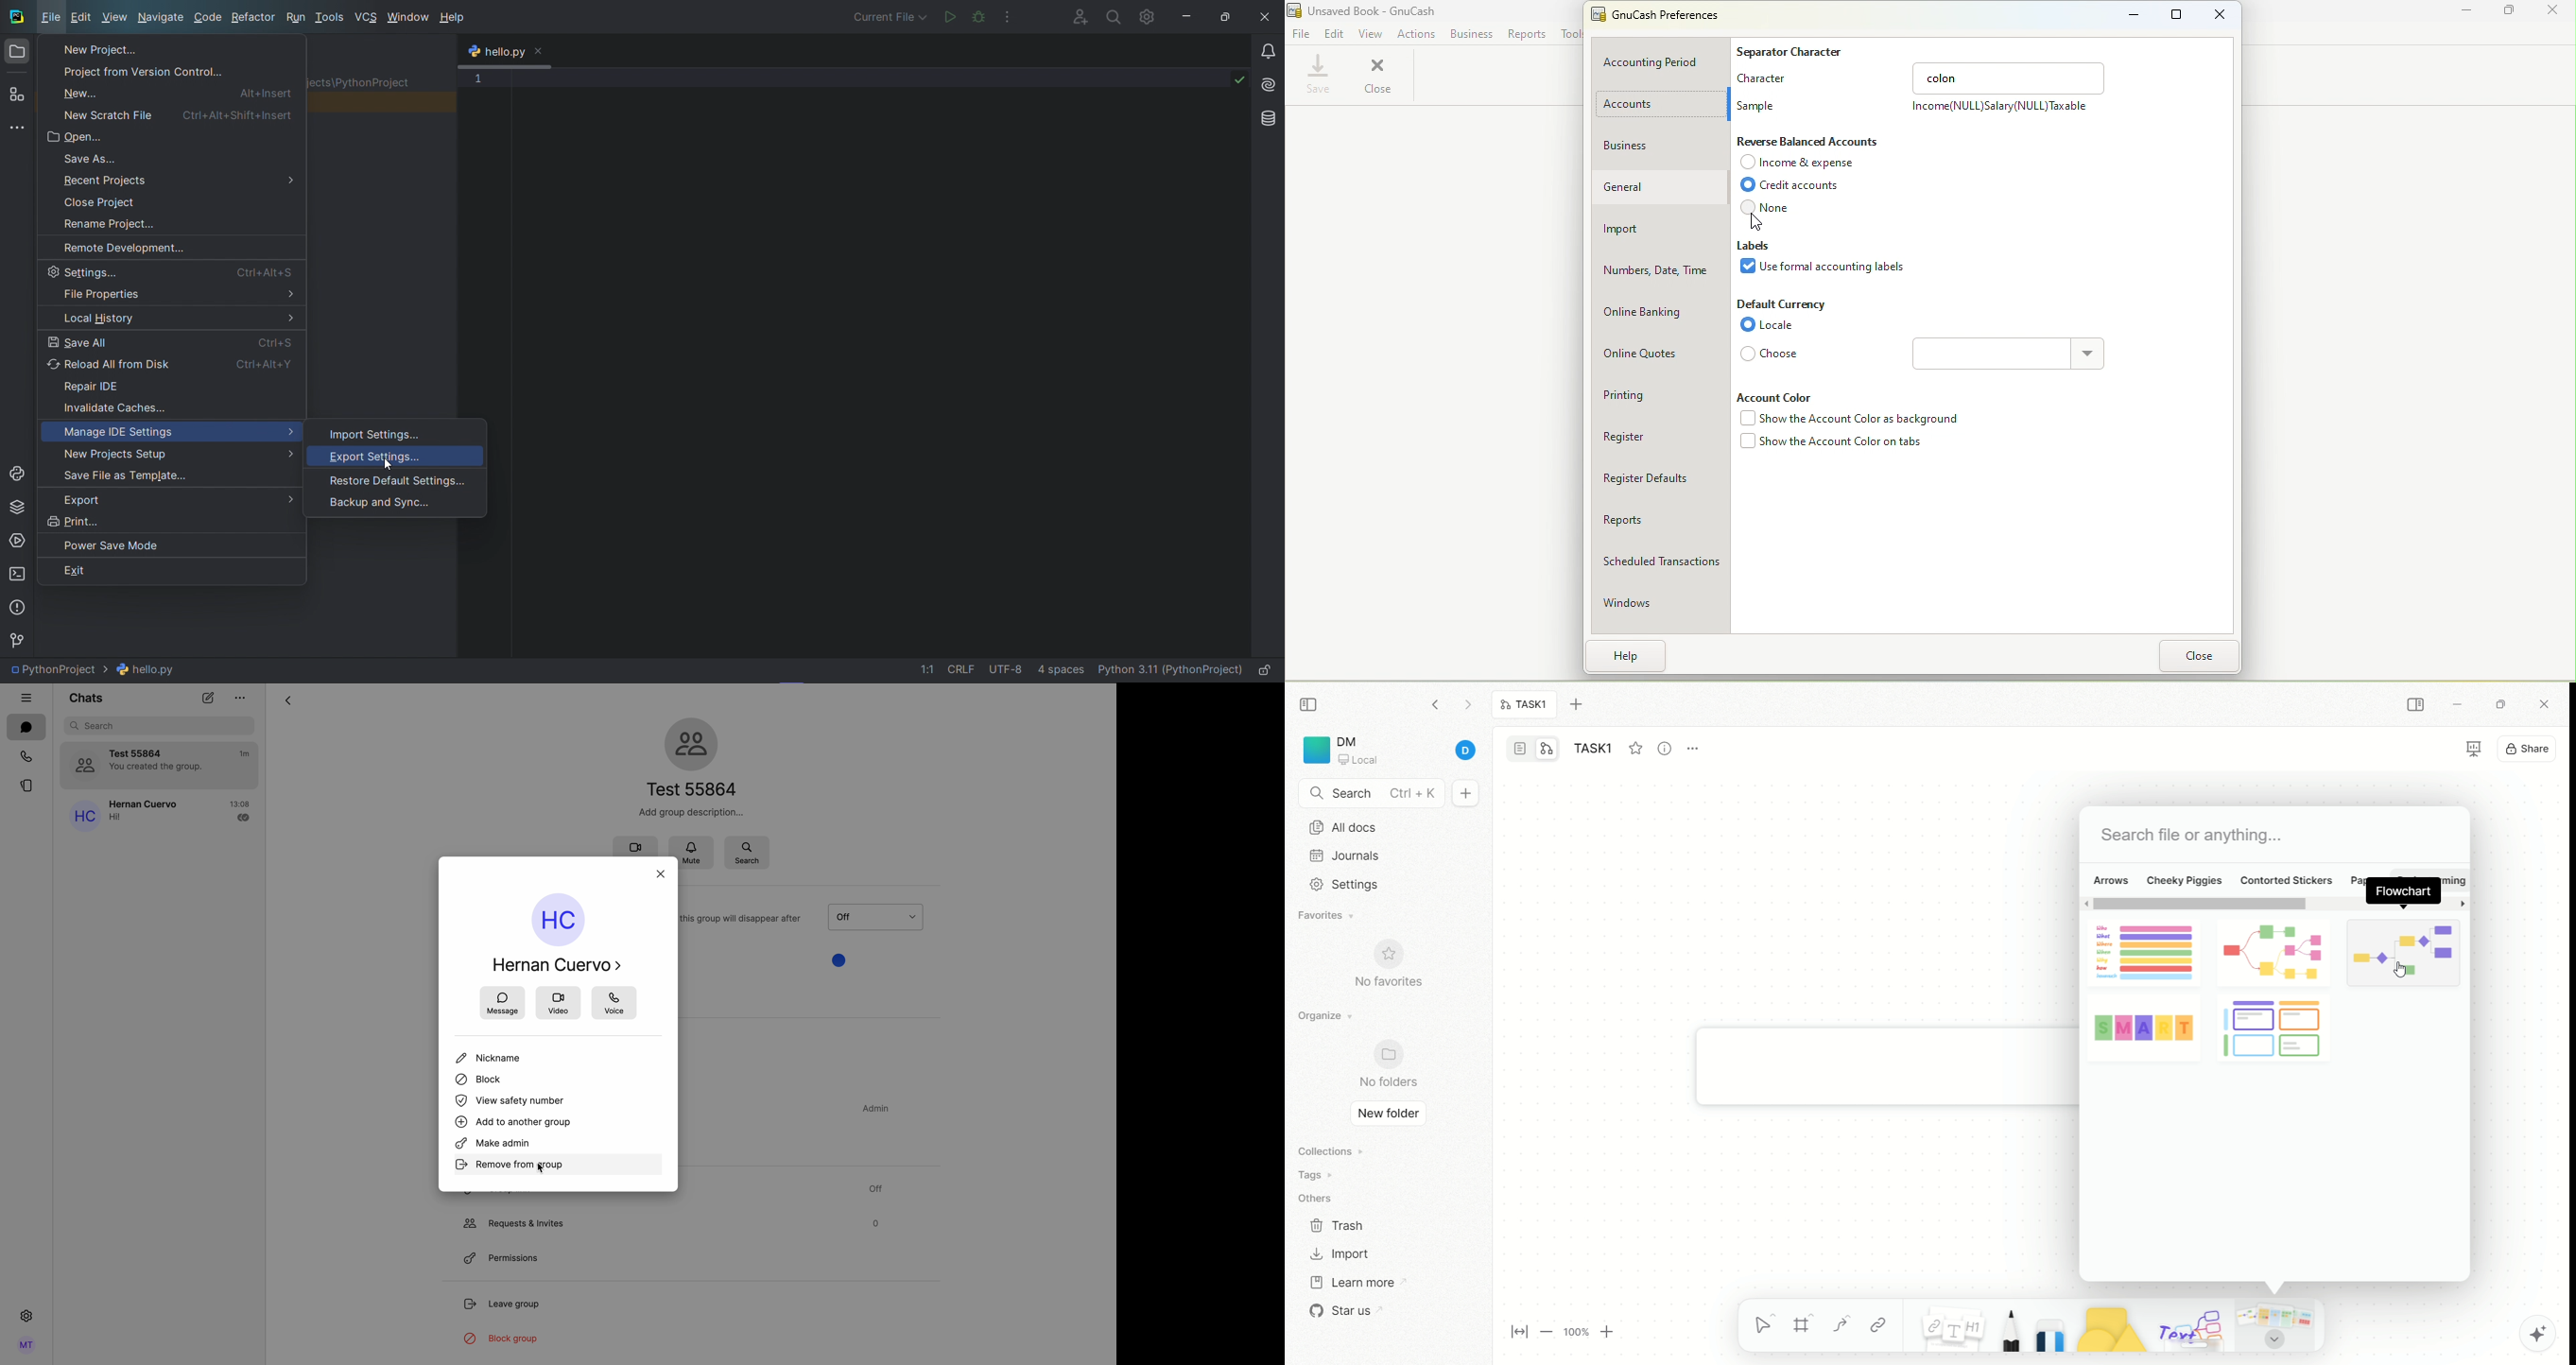 The height and width of the screenshot is (1372, 2576). I want to click on Numbers, date, time, so click(1660, 271).